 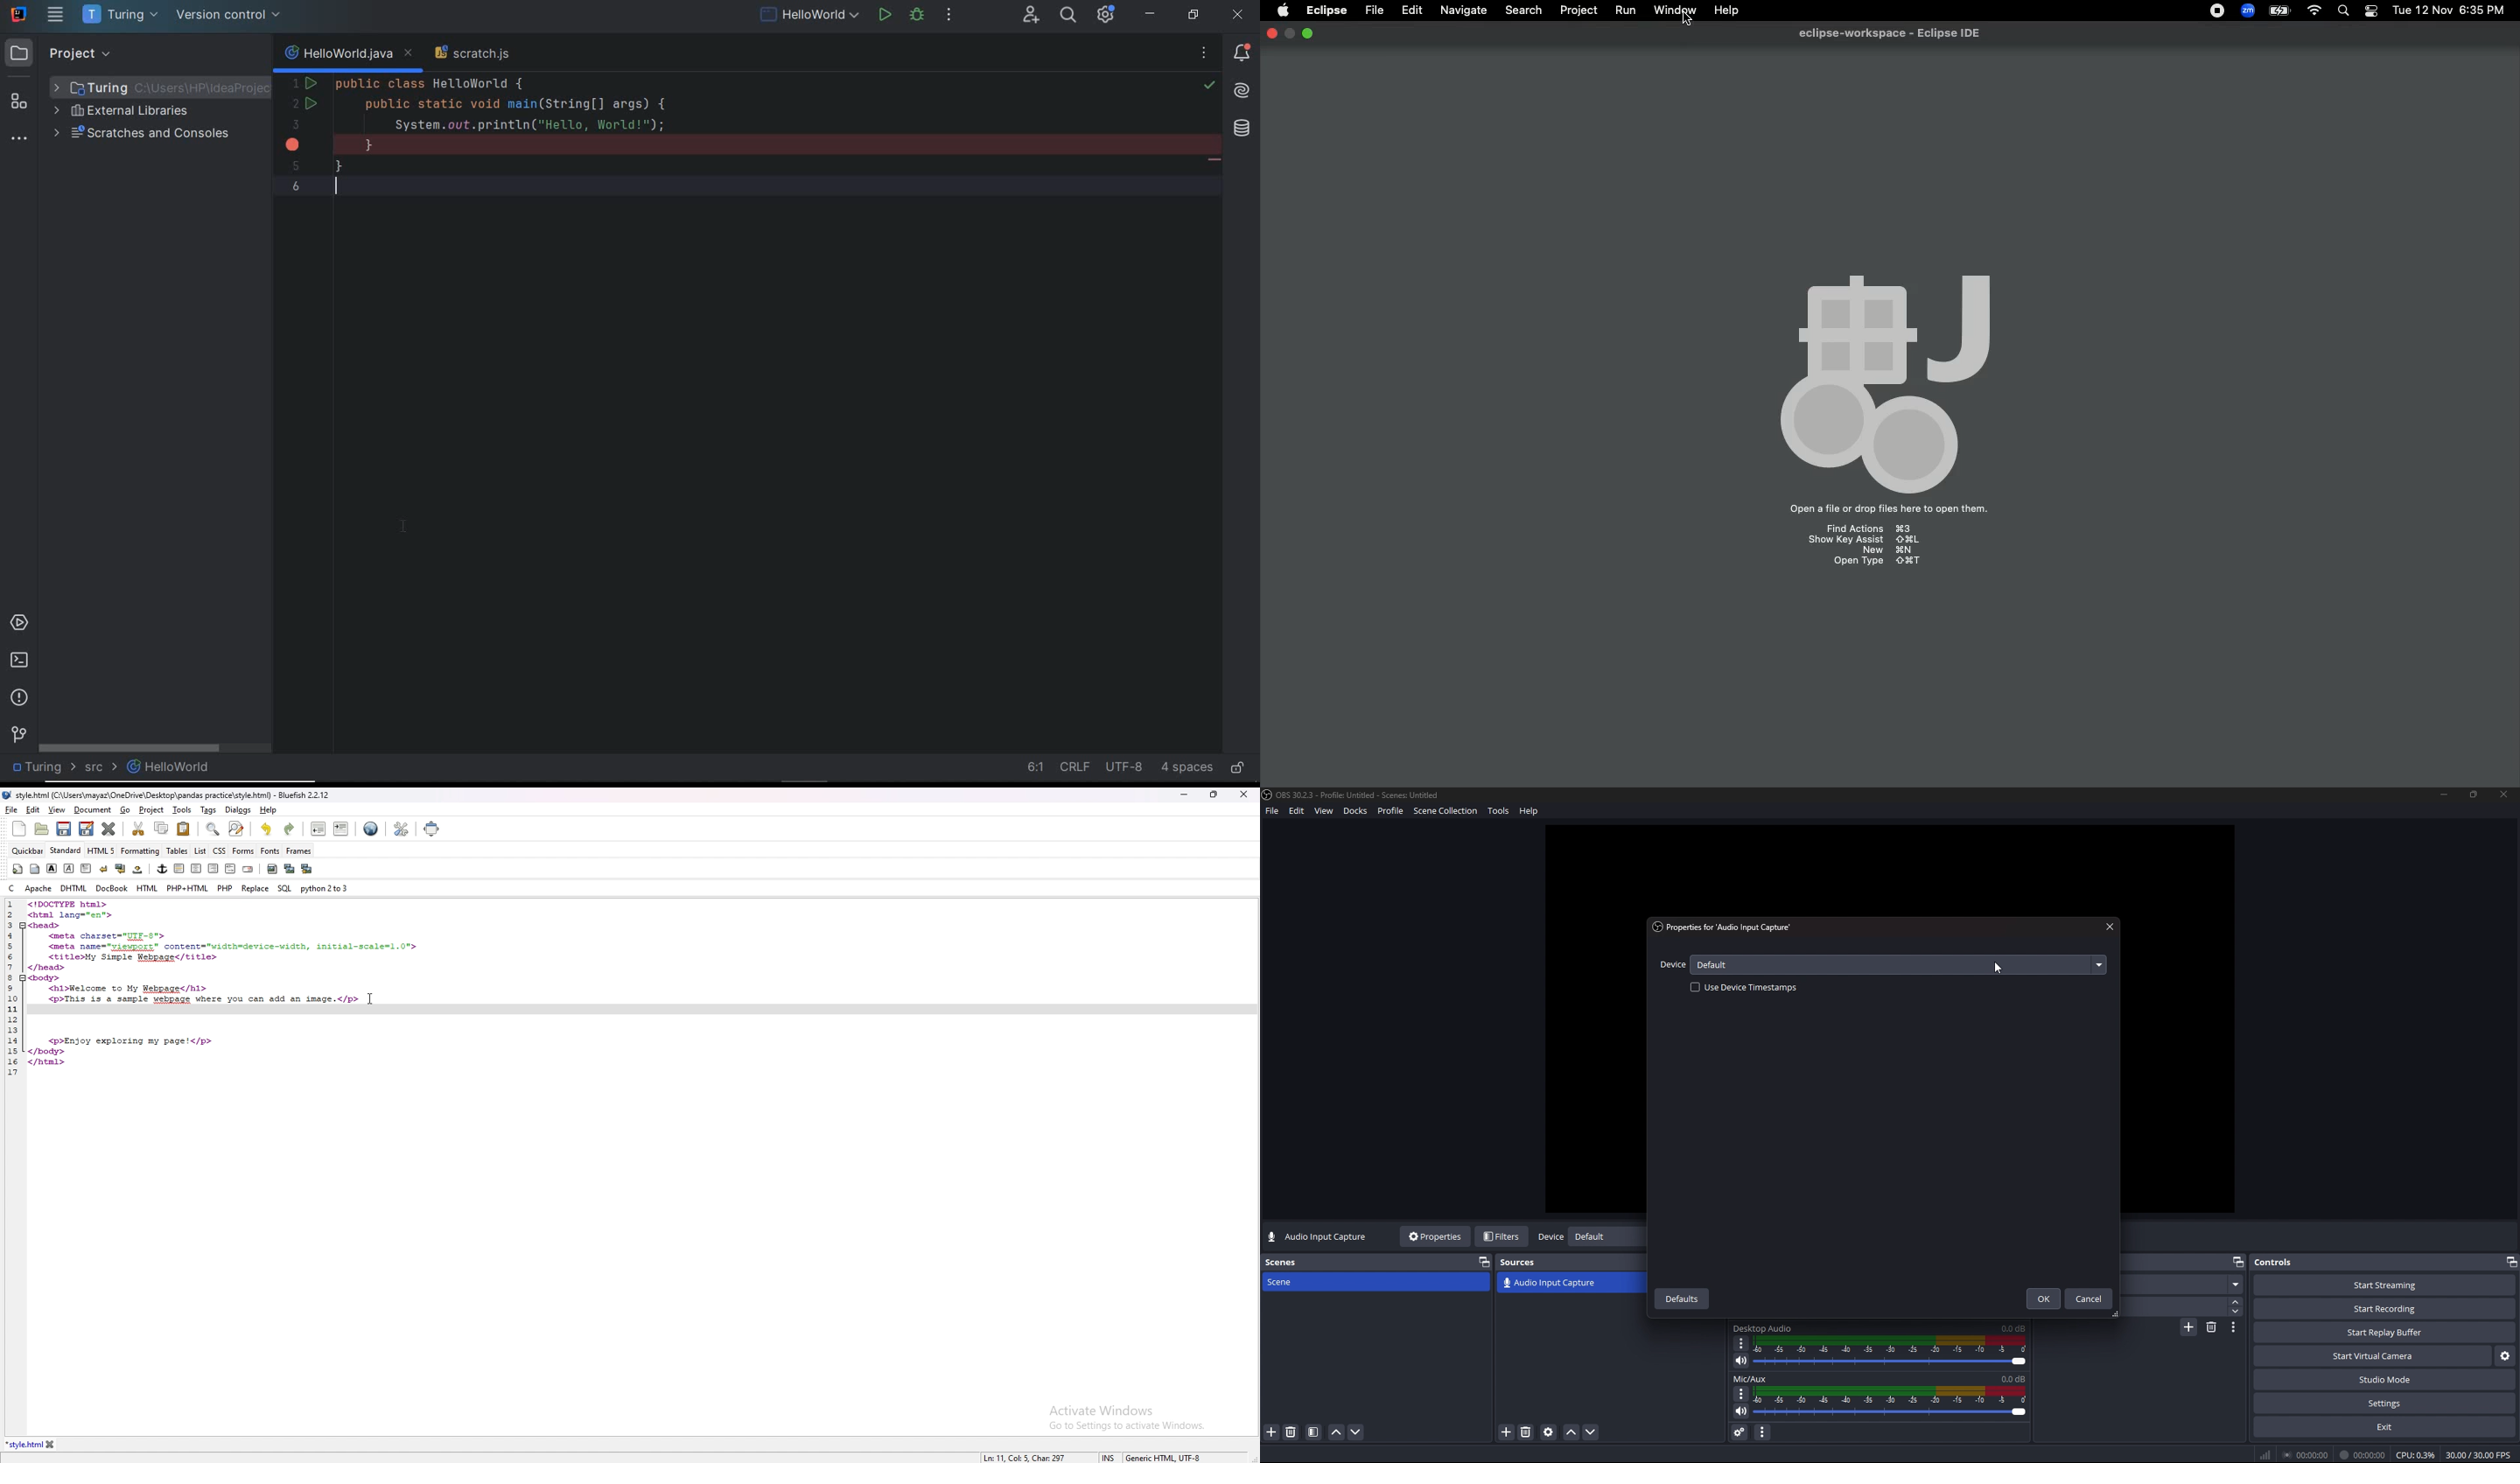 I want to click on list, so click(x=200, y=852).